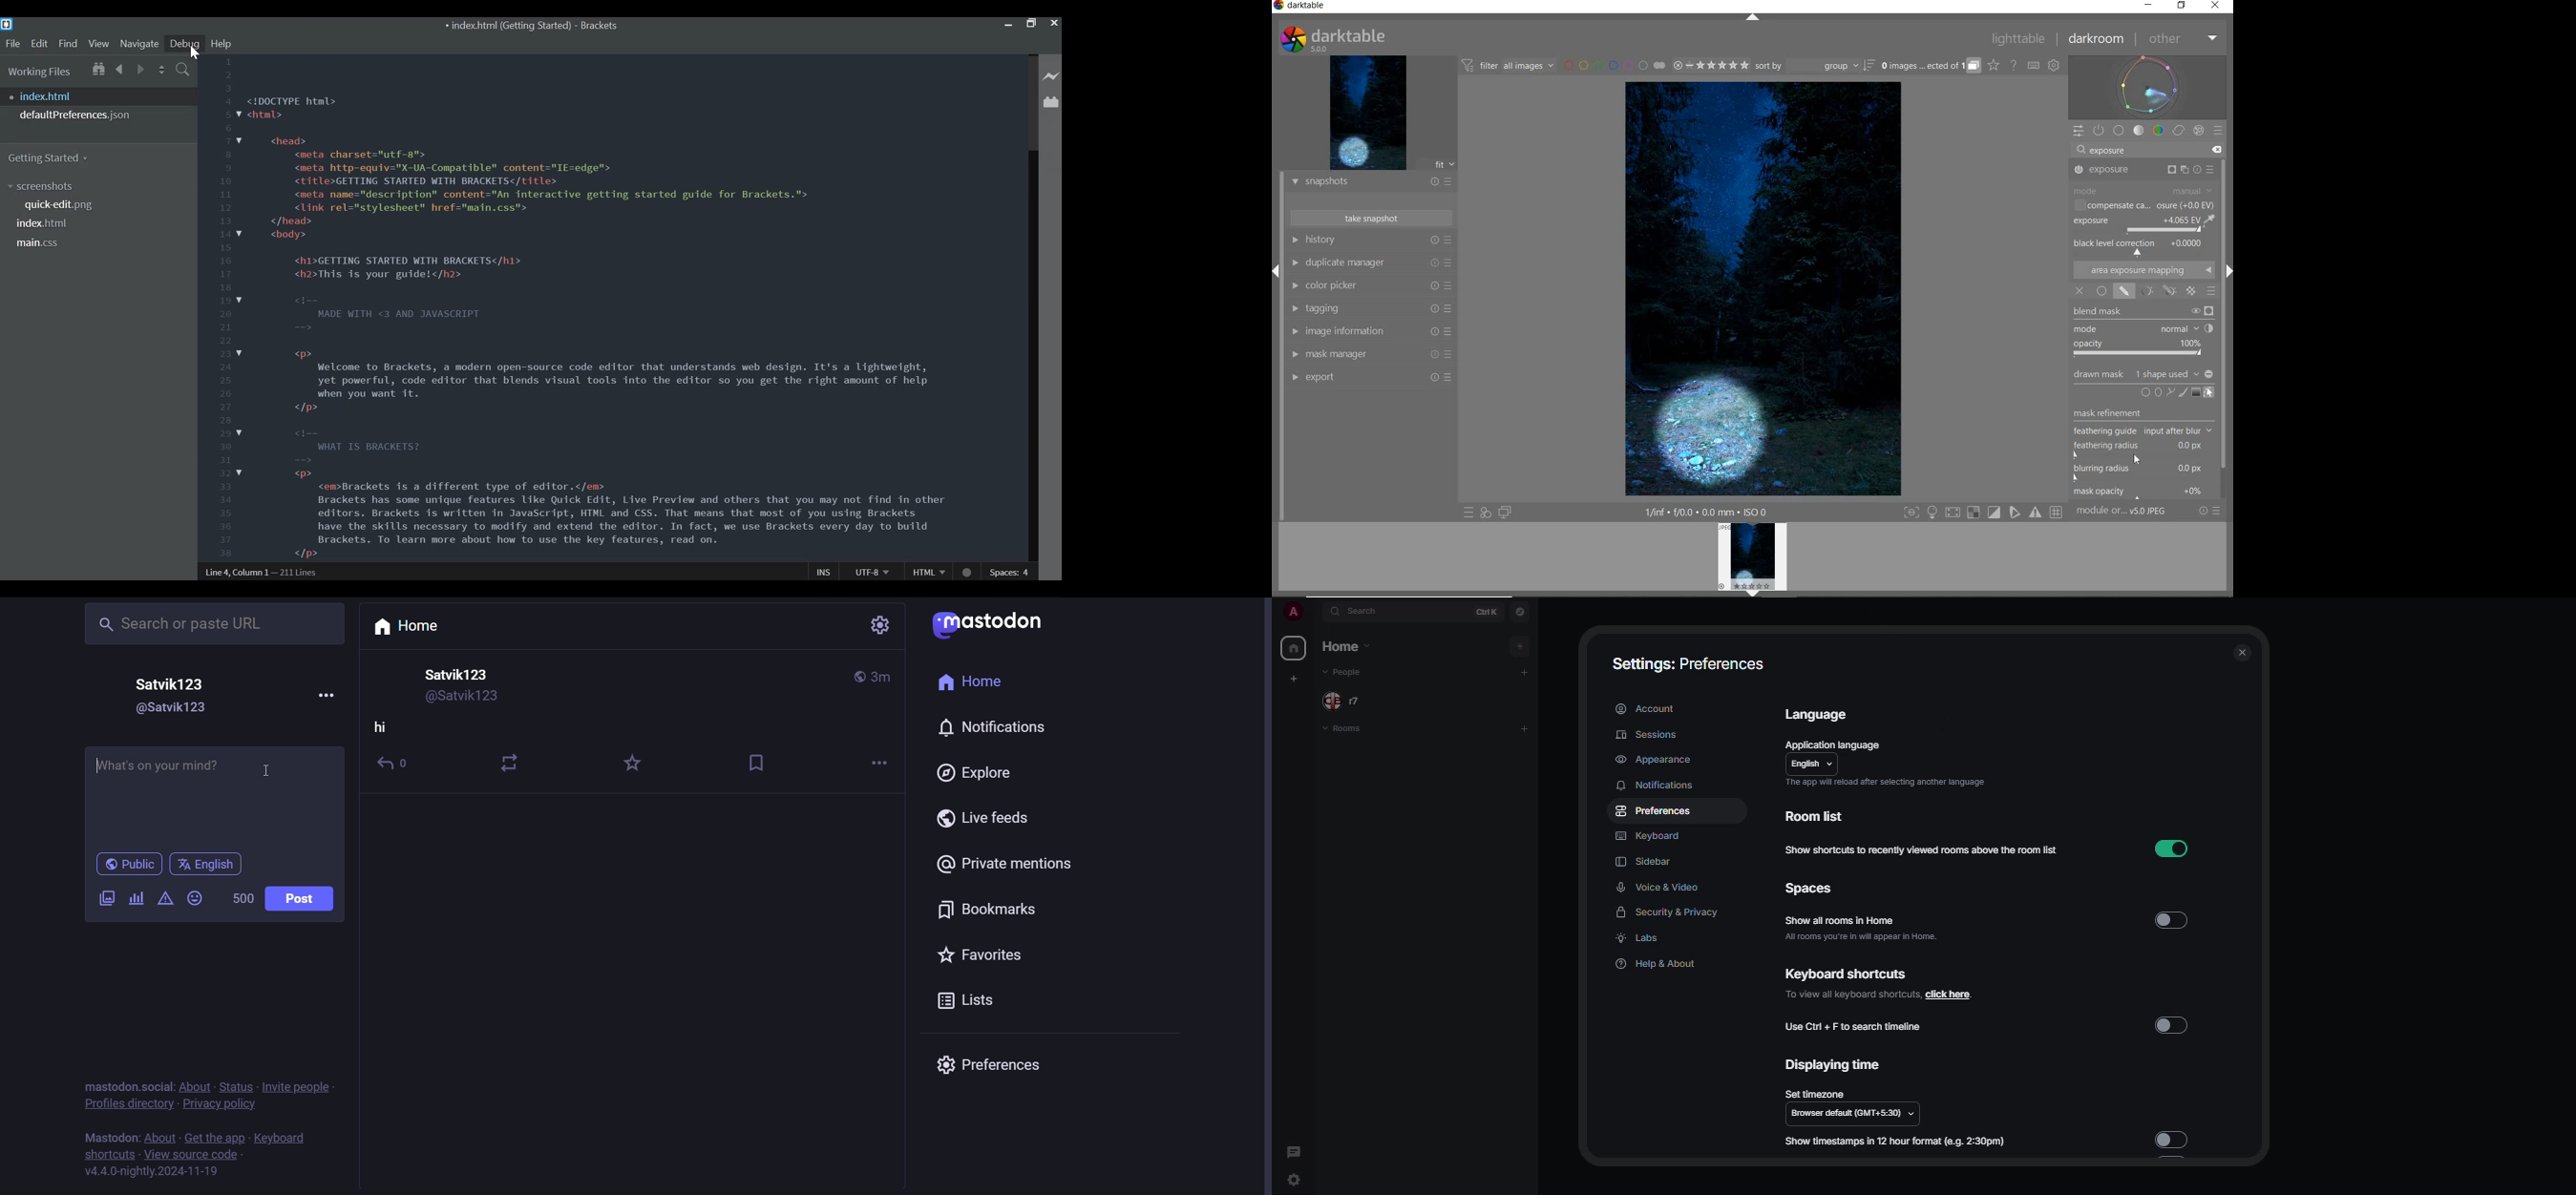 The image size is (2576, 1204). I want to click on people, so click(1342, 700).